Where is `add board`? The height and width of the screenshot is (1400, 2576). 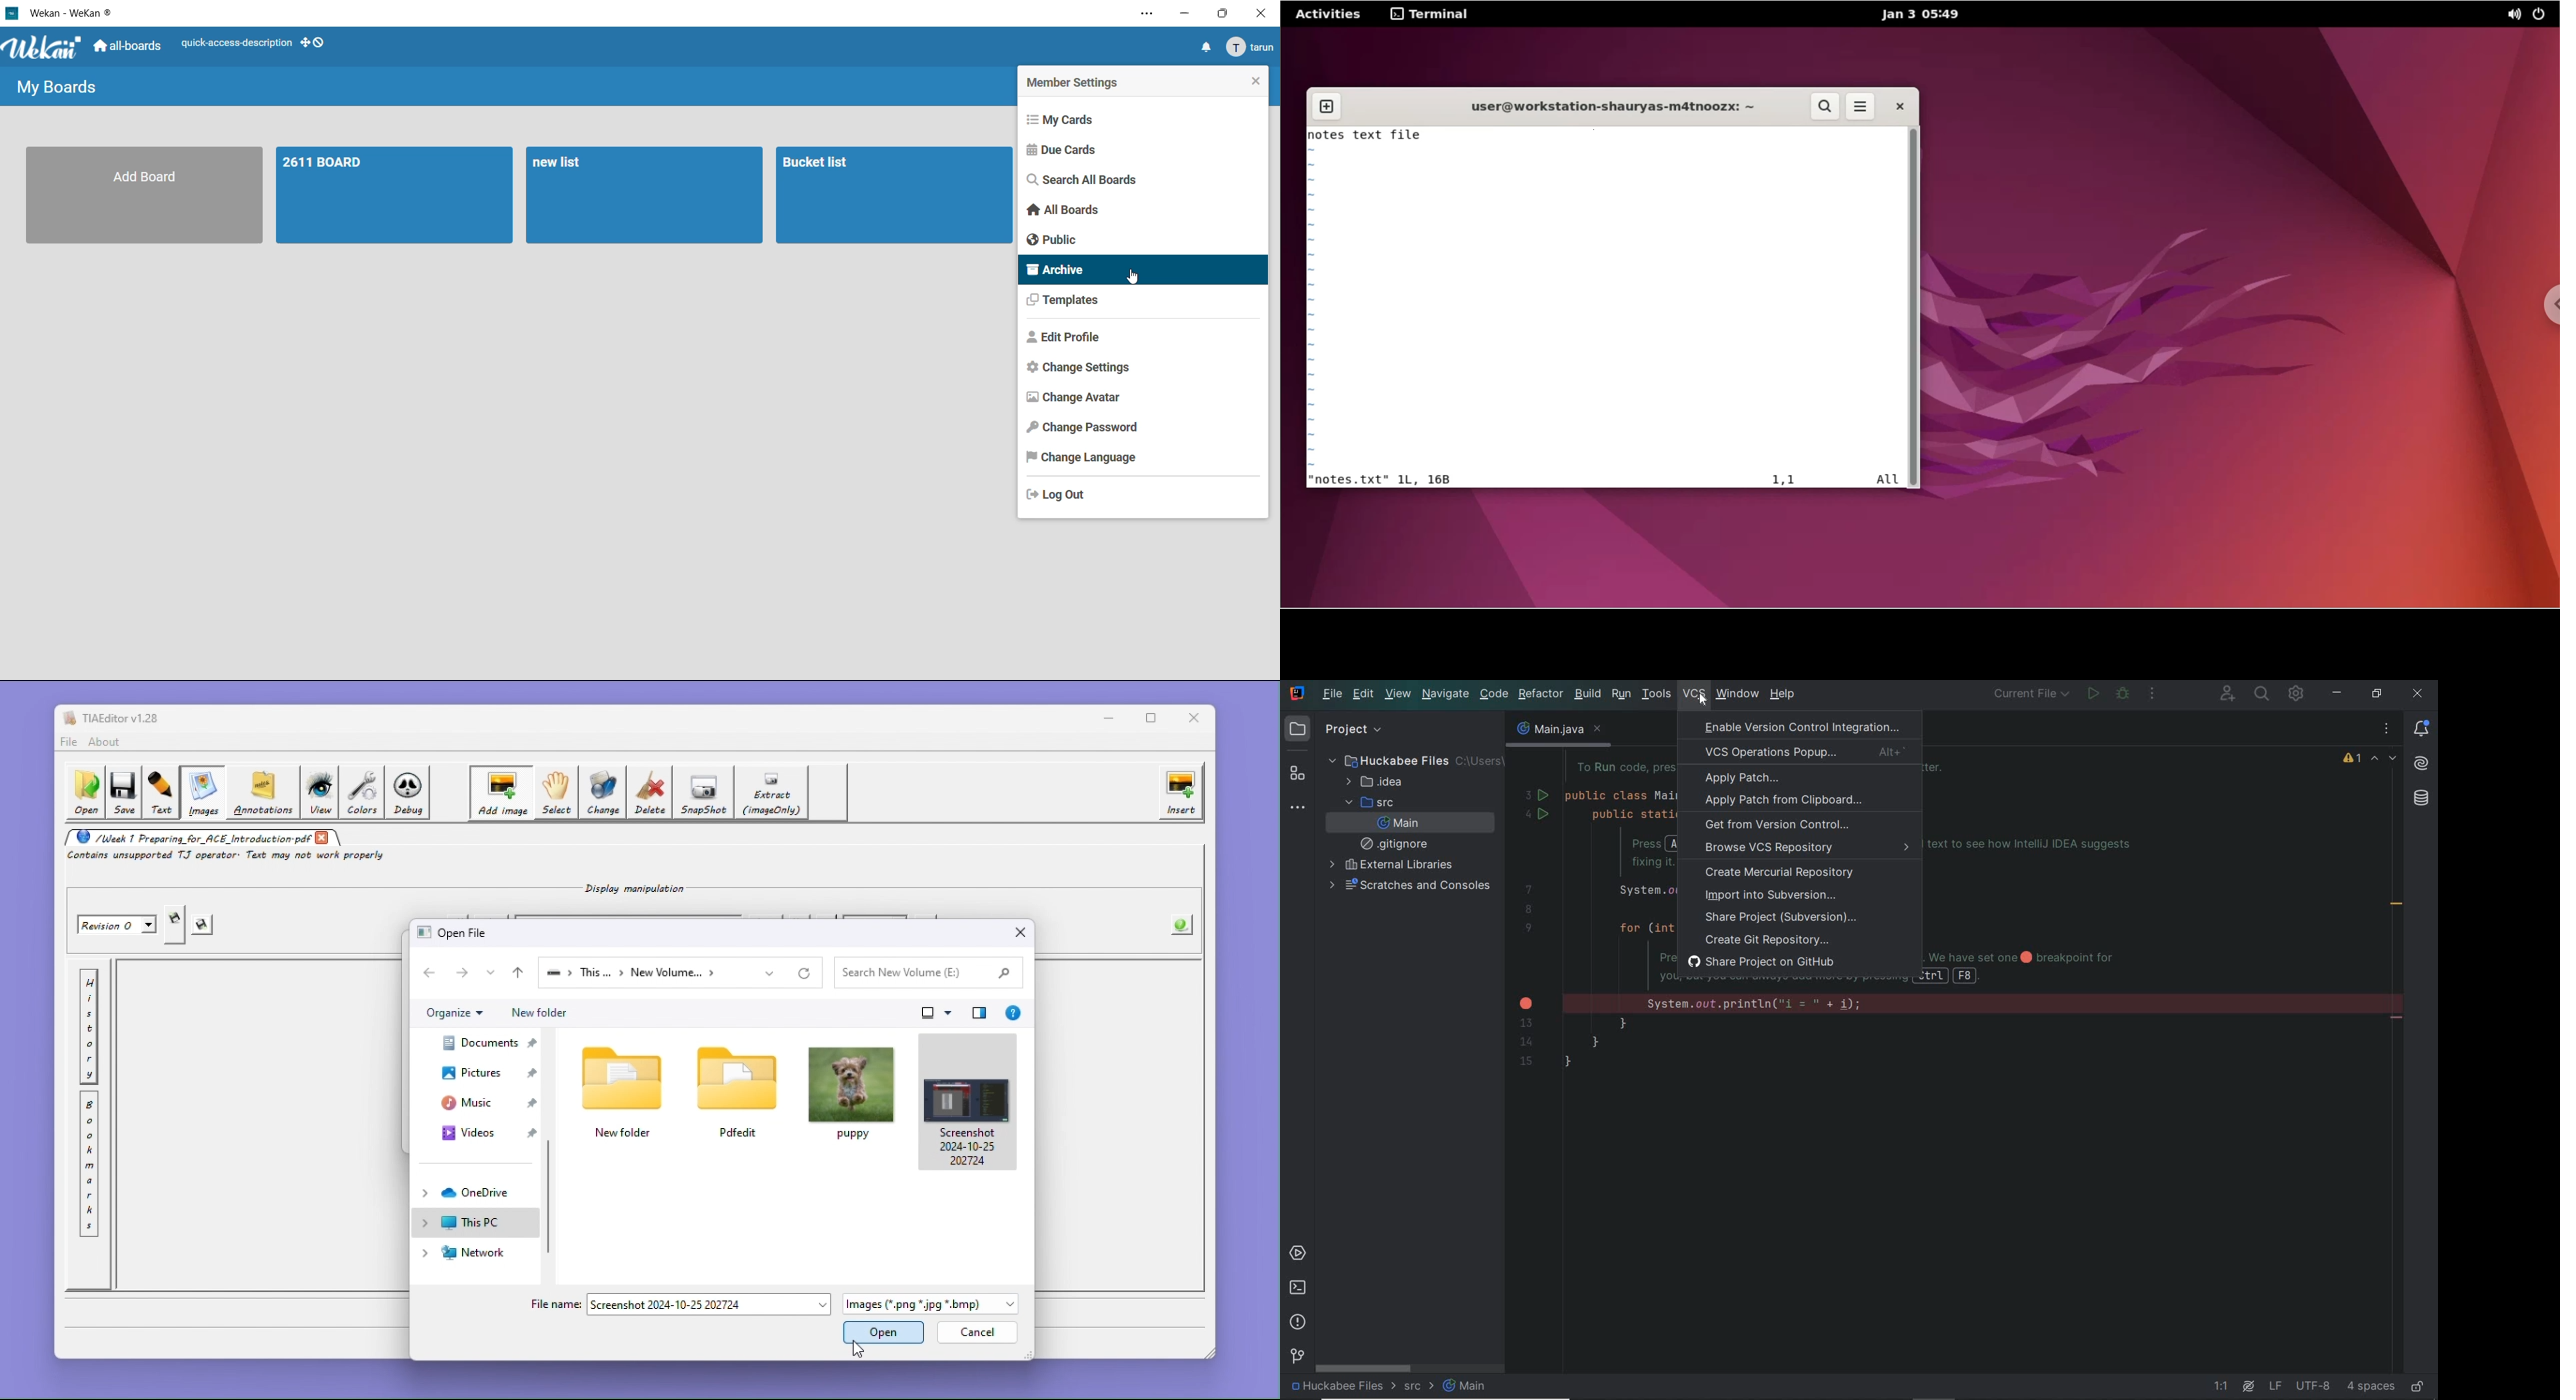 add board is located at coordinates (143, 196).